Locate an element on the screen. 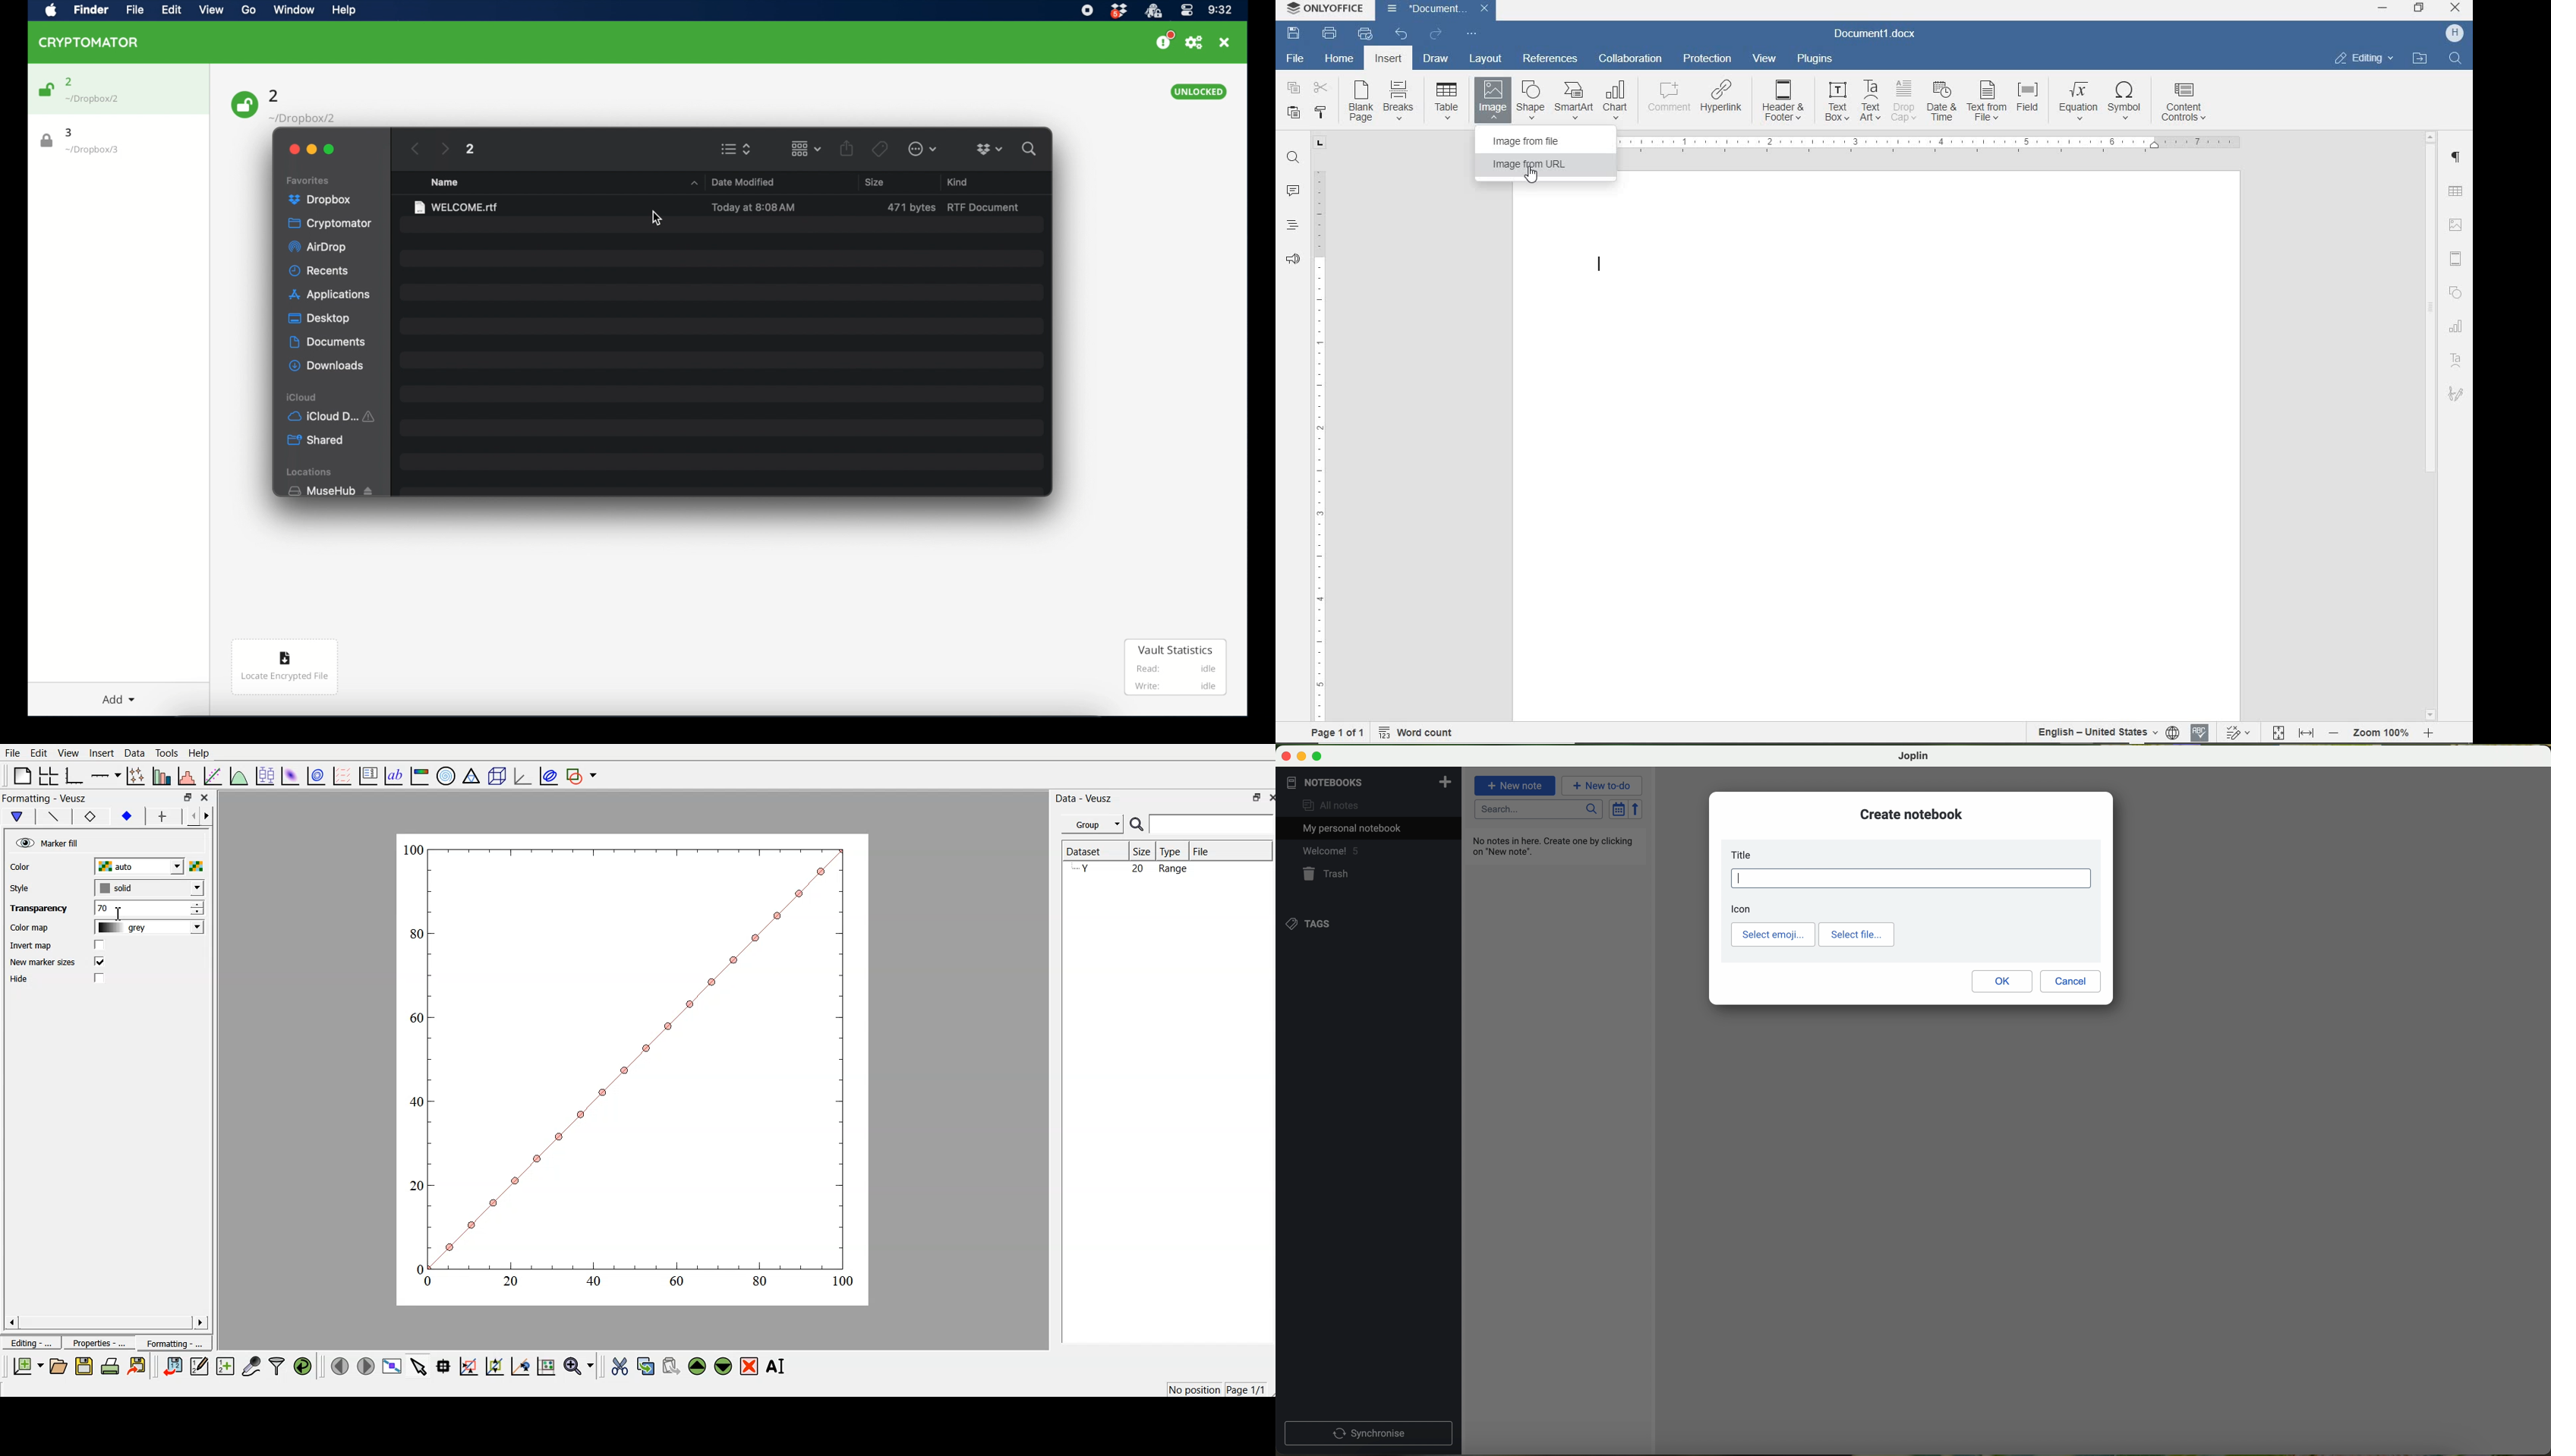 Image resolution: width=2576 pixels, height=1456 pixels. plot box plots is located at coordinates (265, 775).